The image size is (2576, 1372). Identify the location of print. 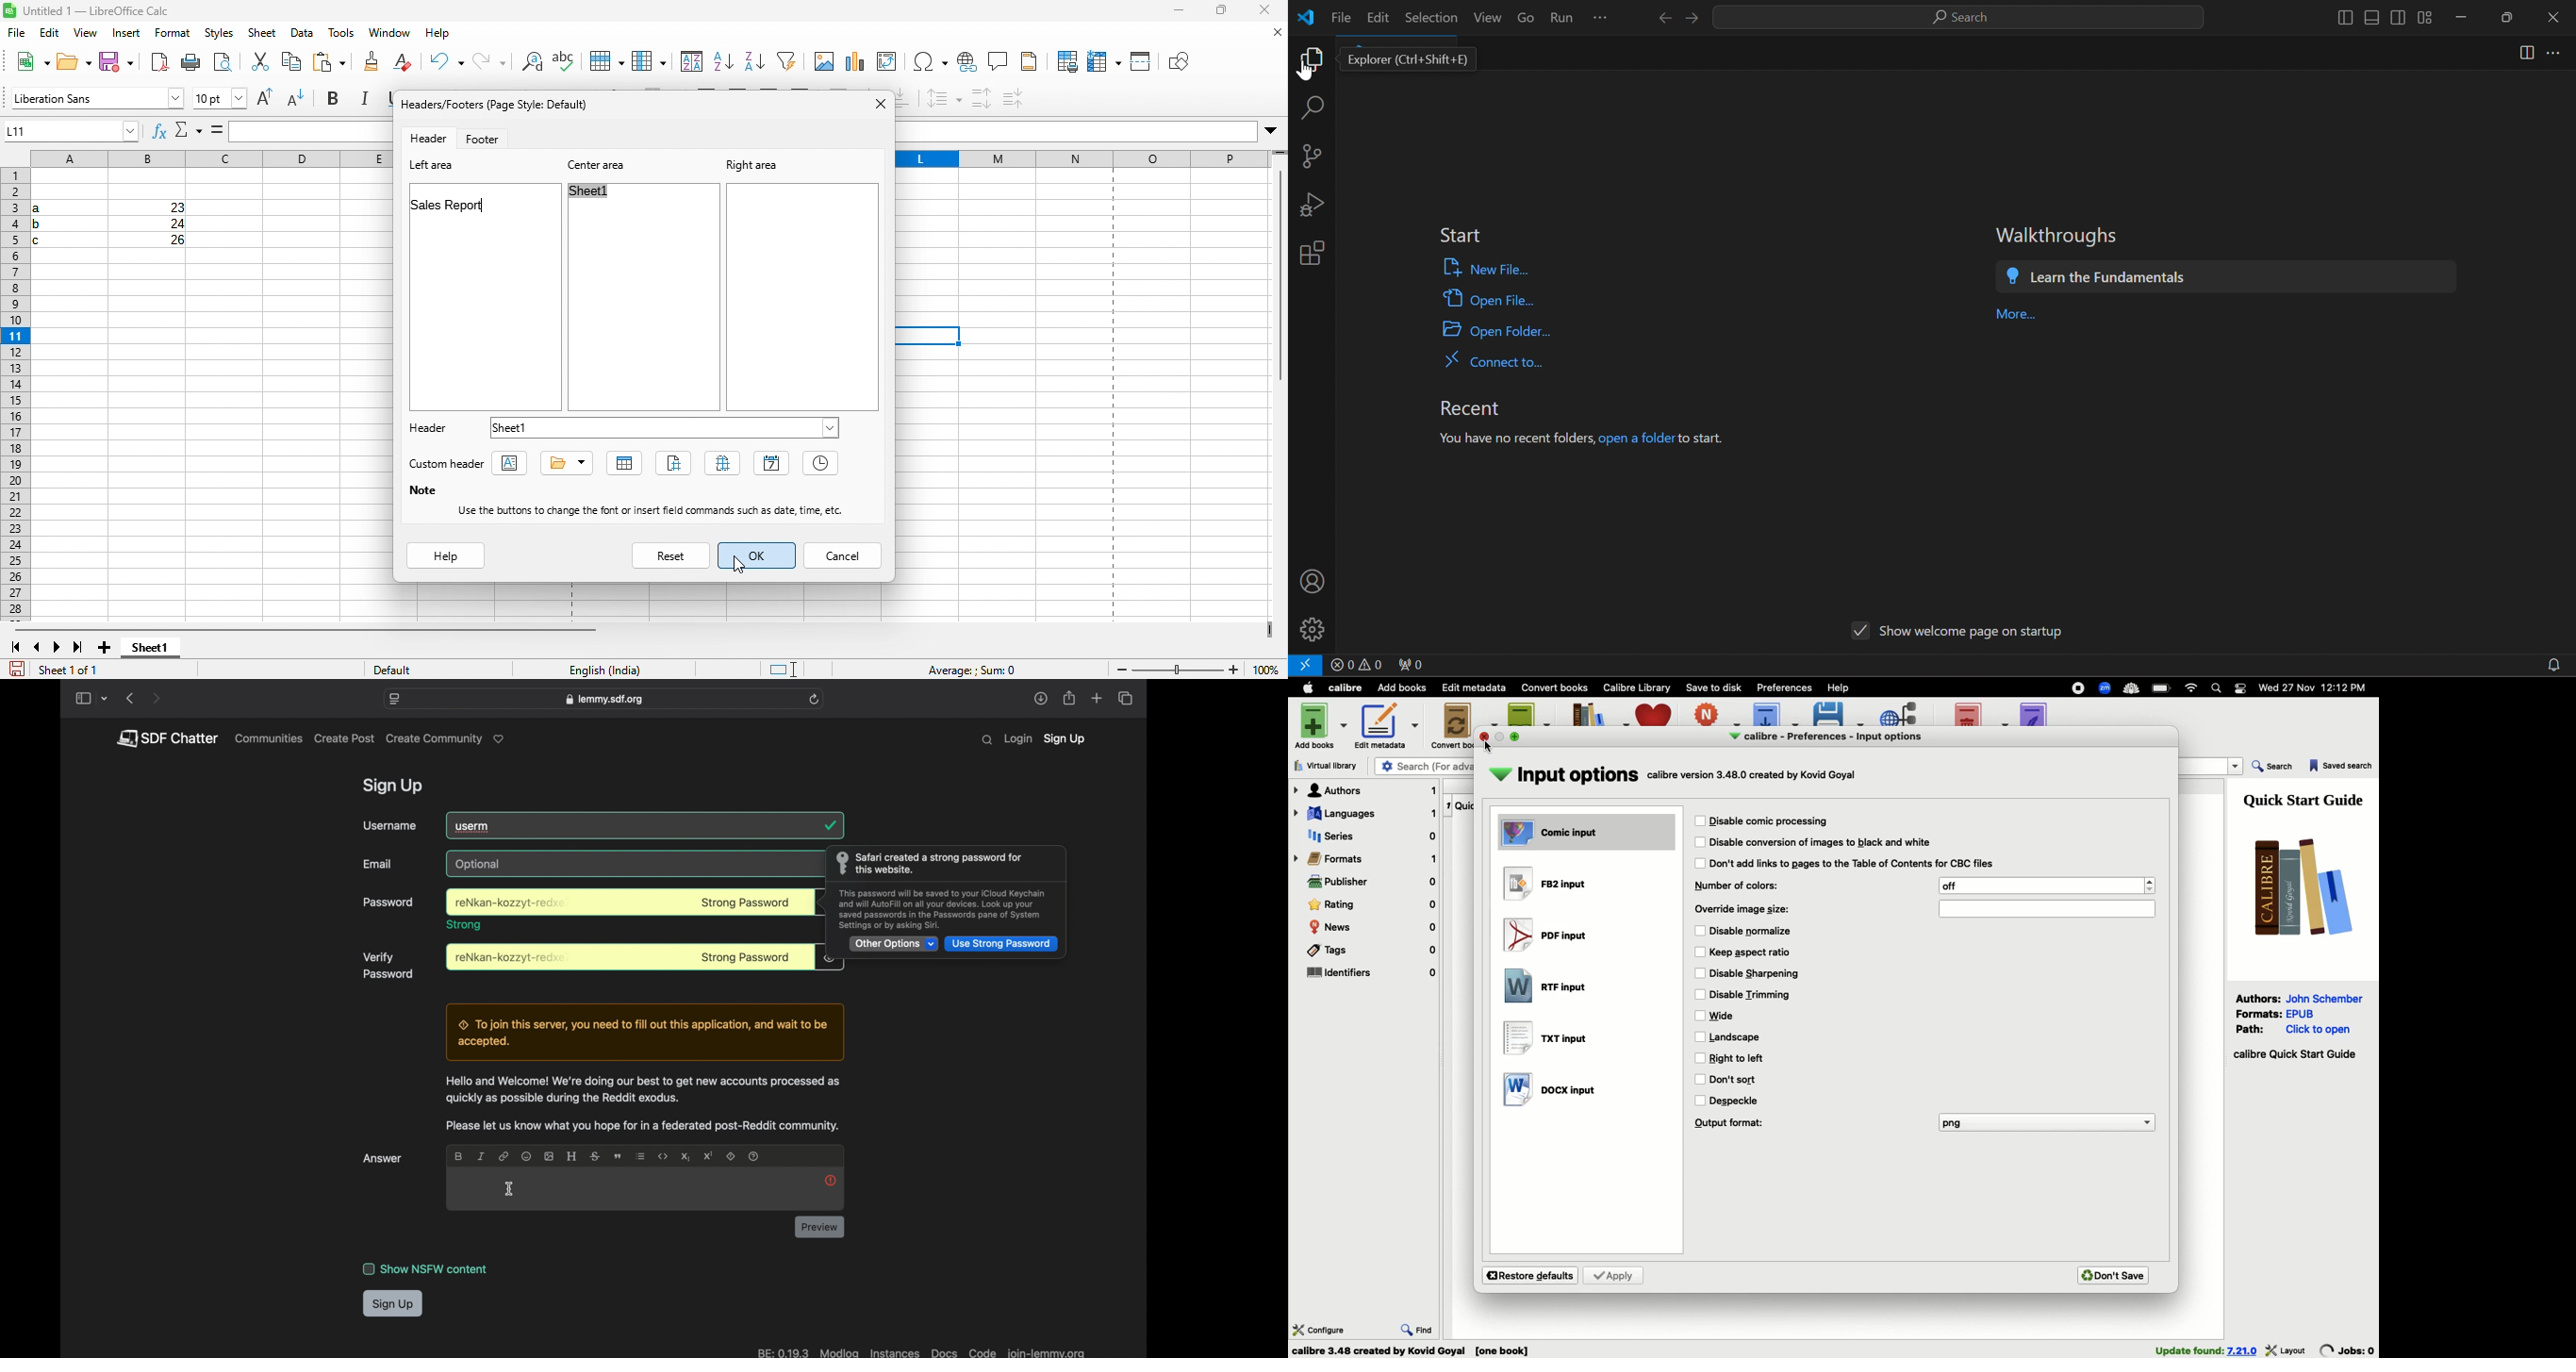
(190, 63).